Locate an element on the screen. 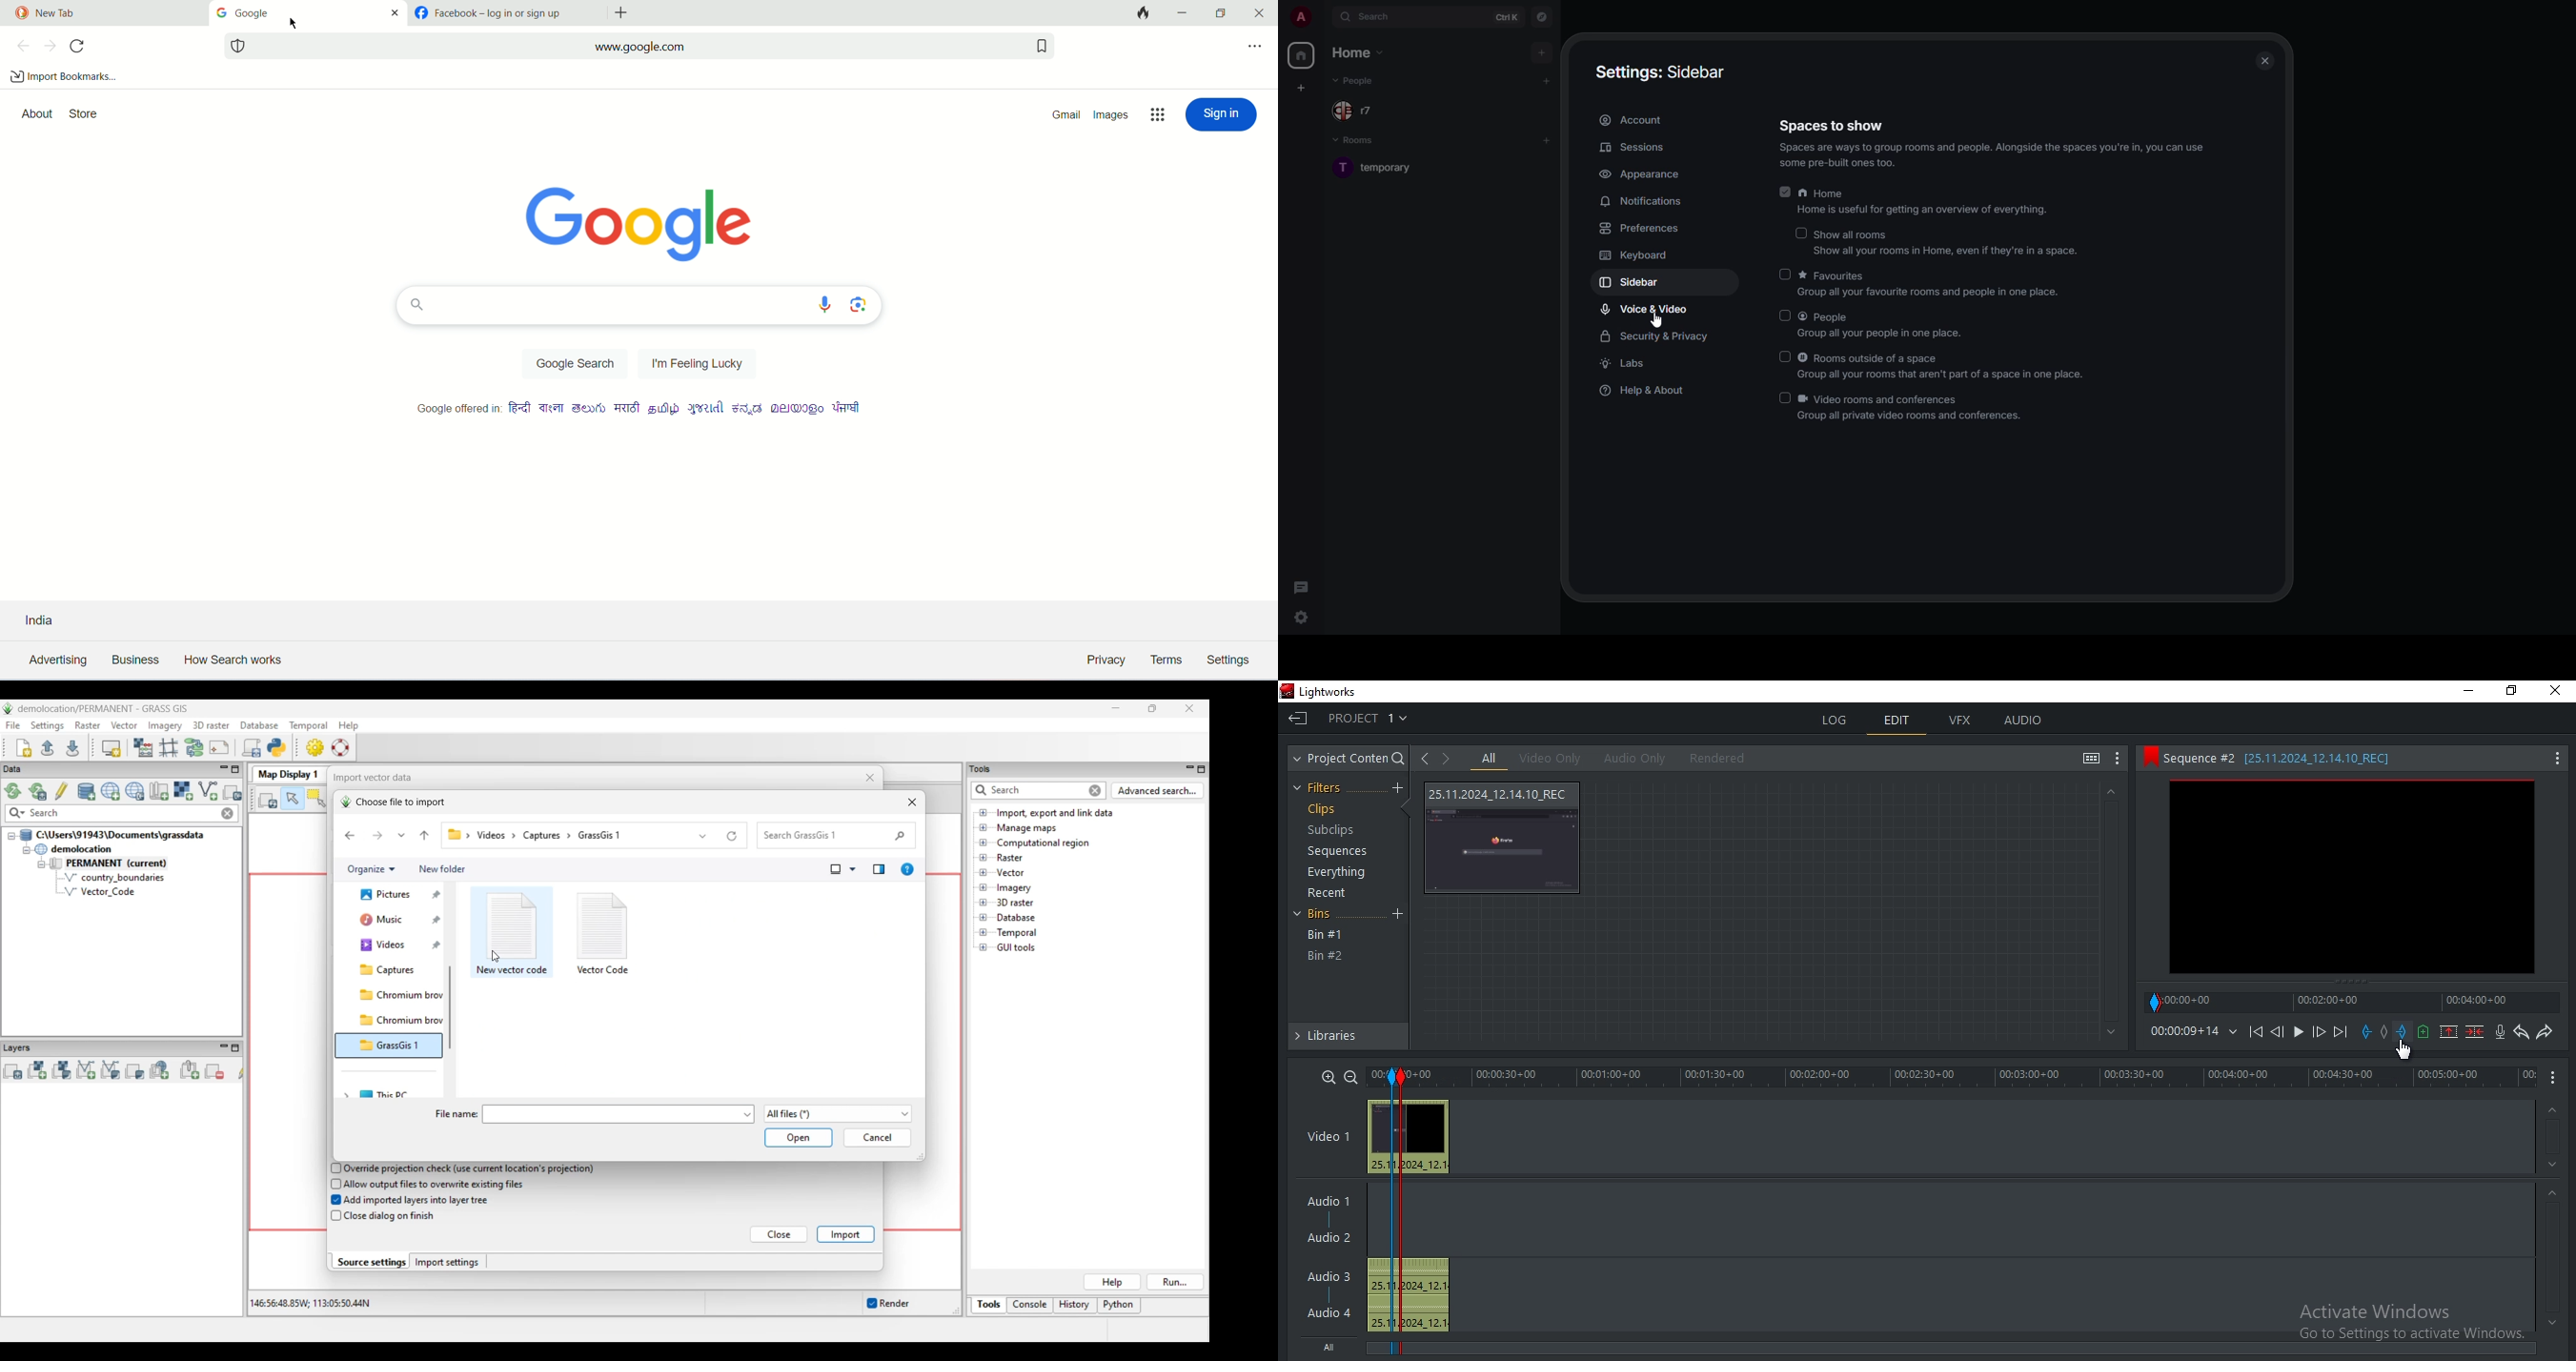 The height and width of the screenshot is (1372, 2576). More Options is located at coordinates (2557, 1078).